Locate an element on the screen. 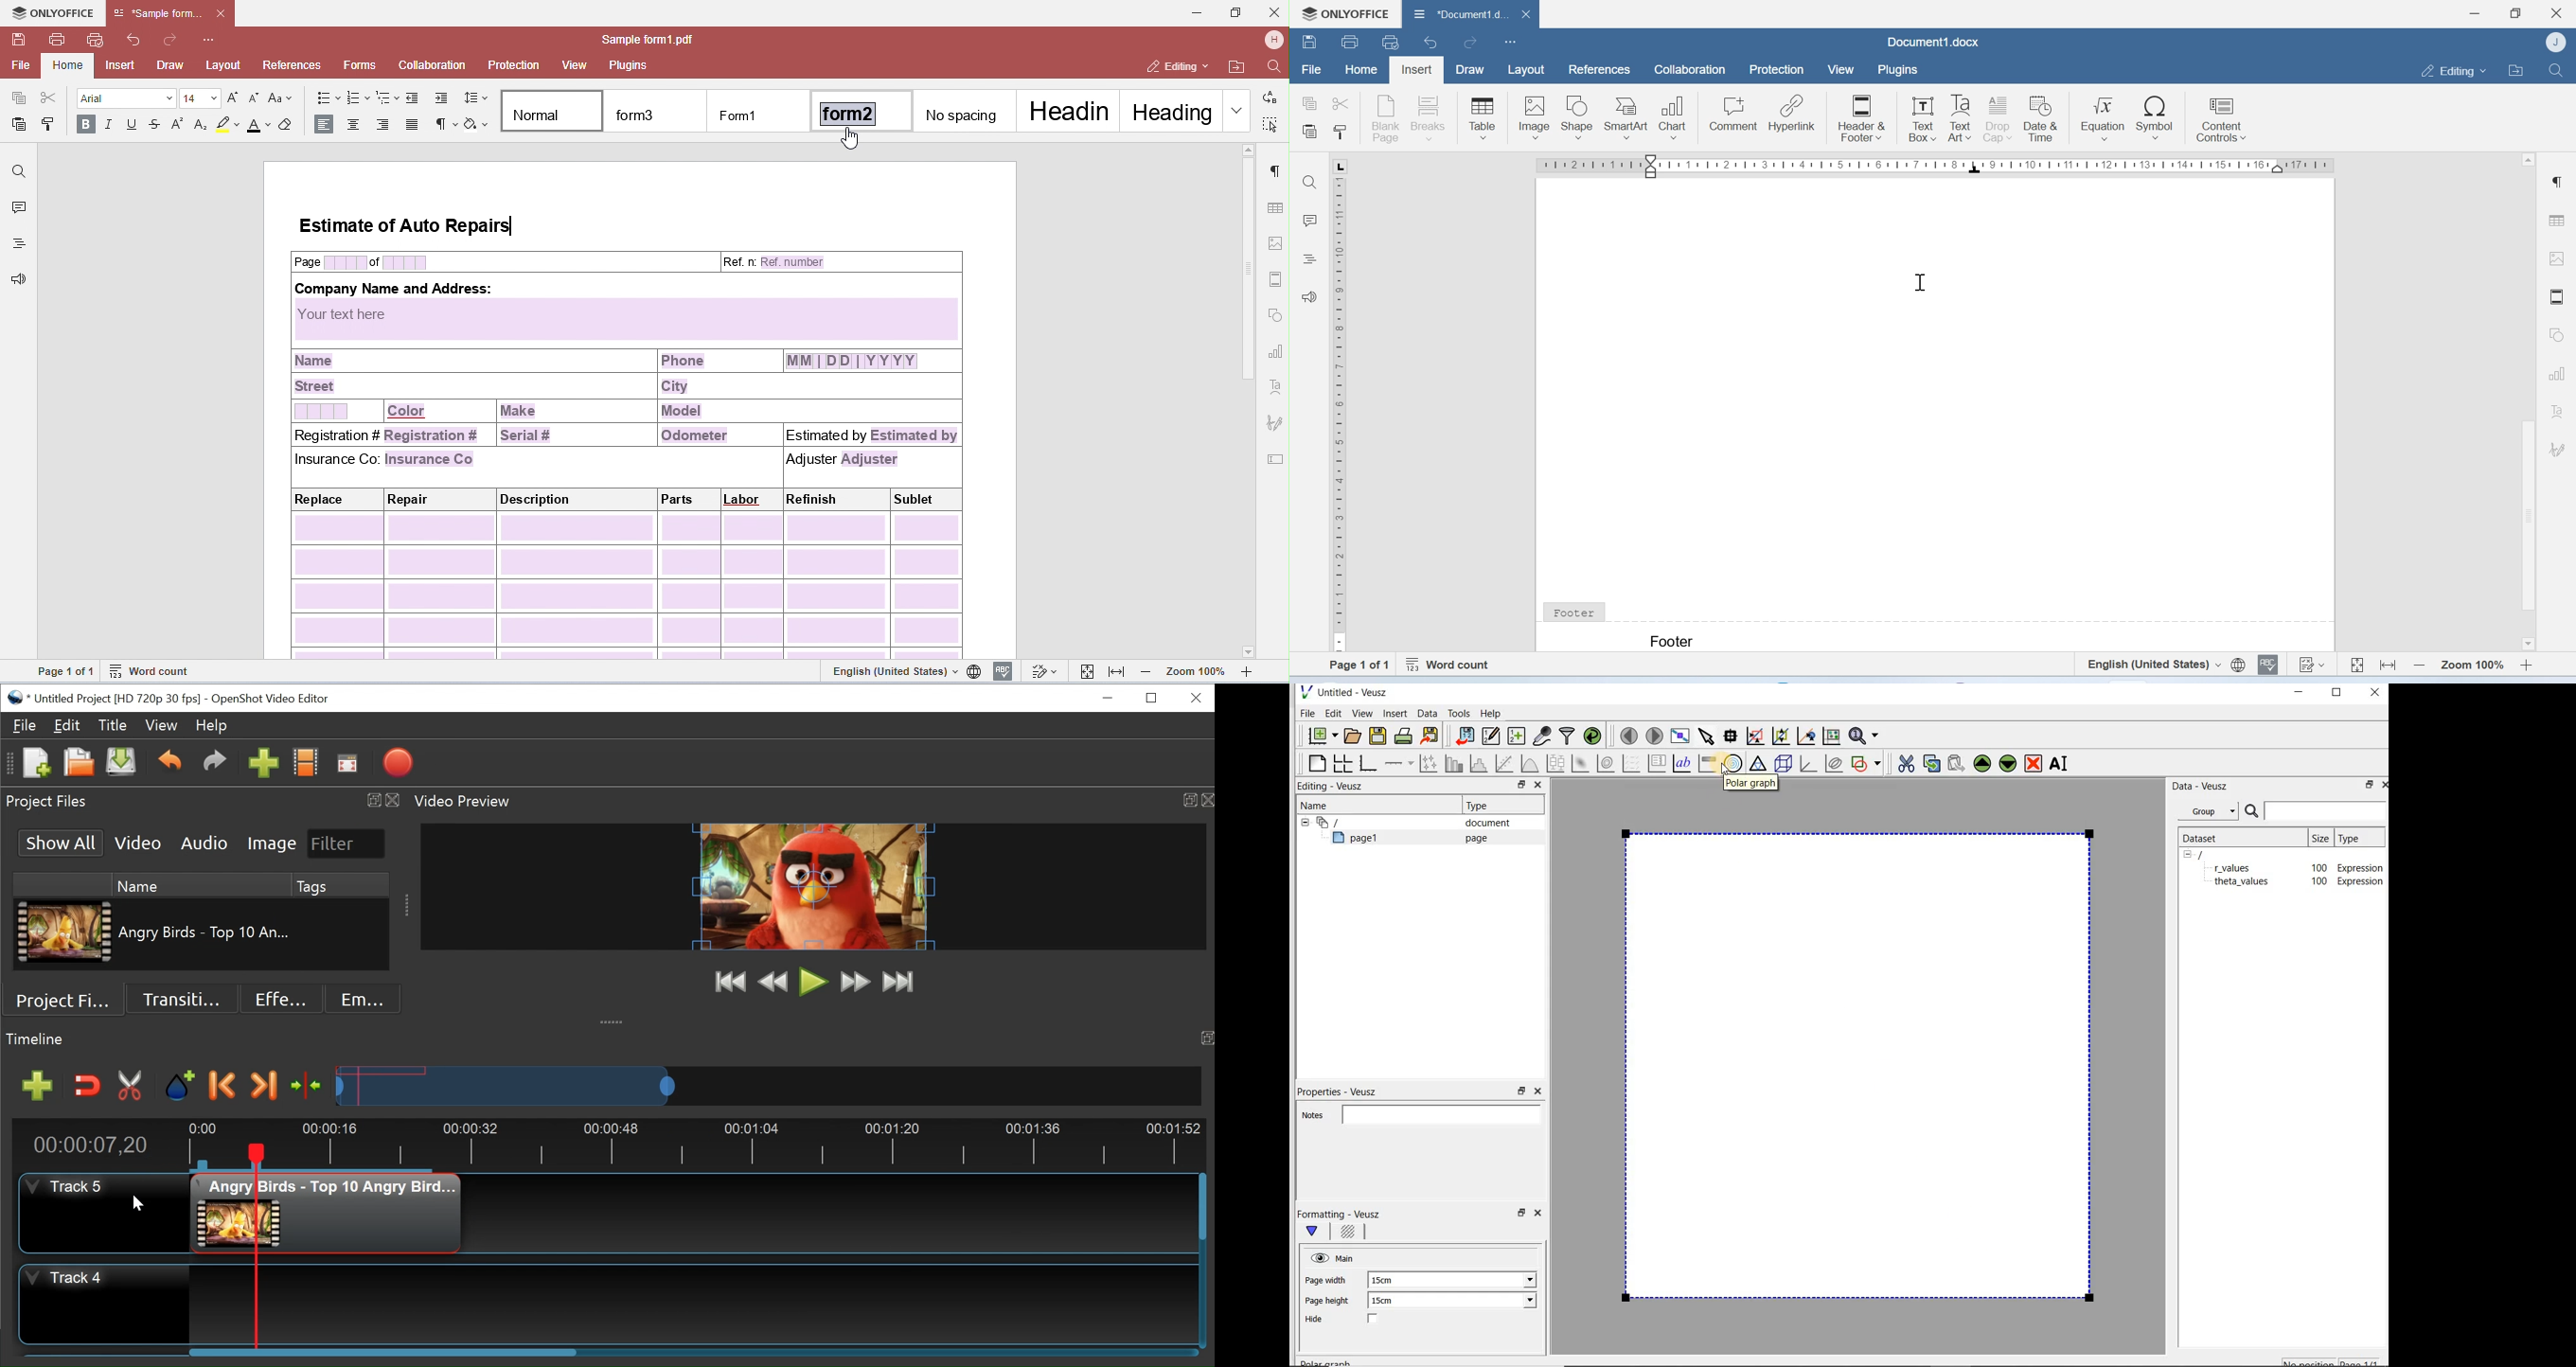 This screenshot has width=2576, height=1372. open a document is located at coordinates (1354, 735).